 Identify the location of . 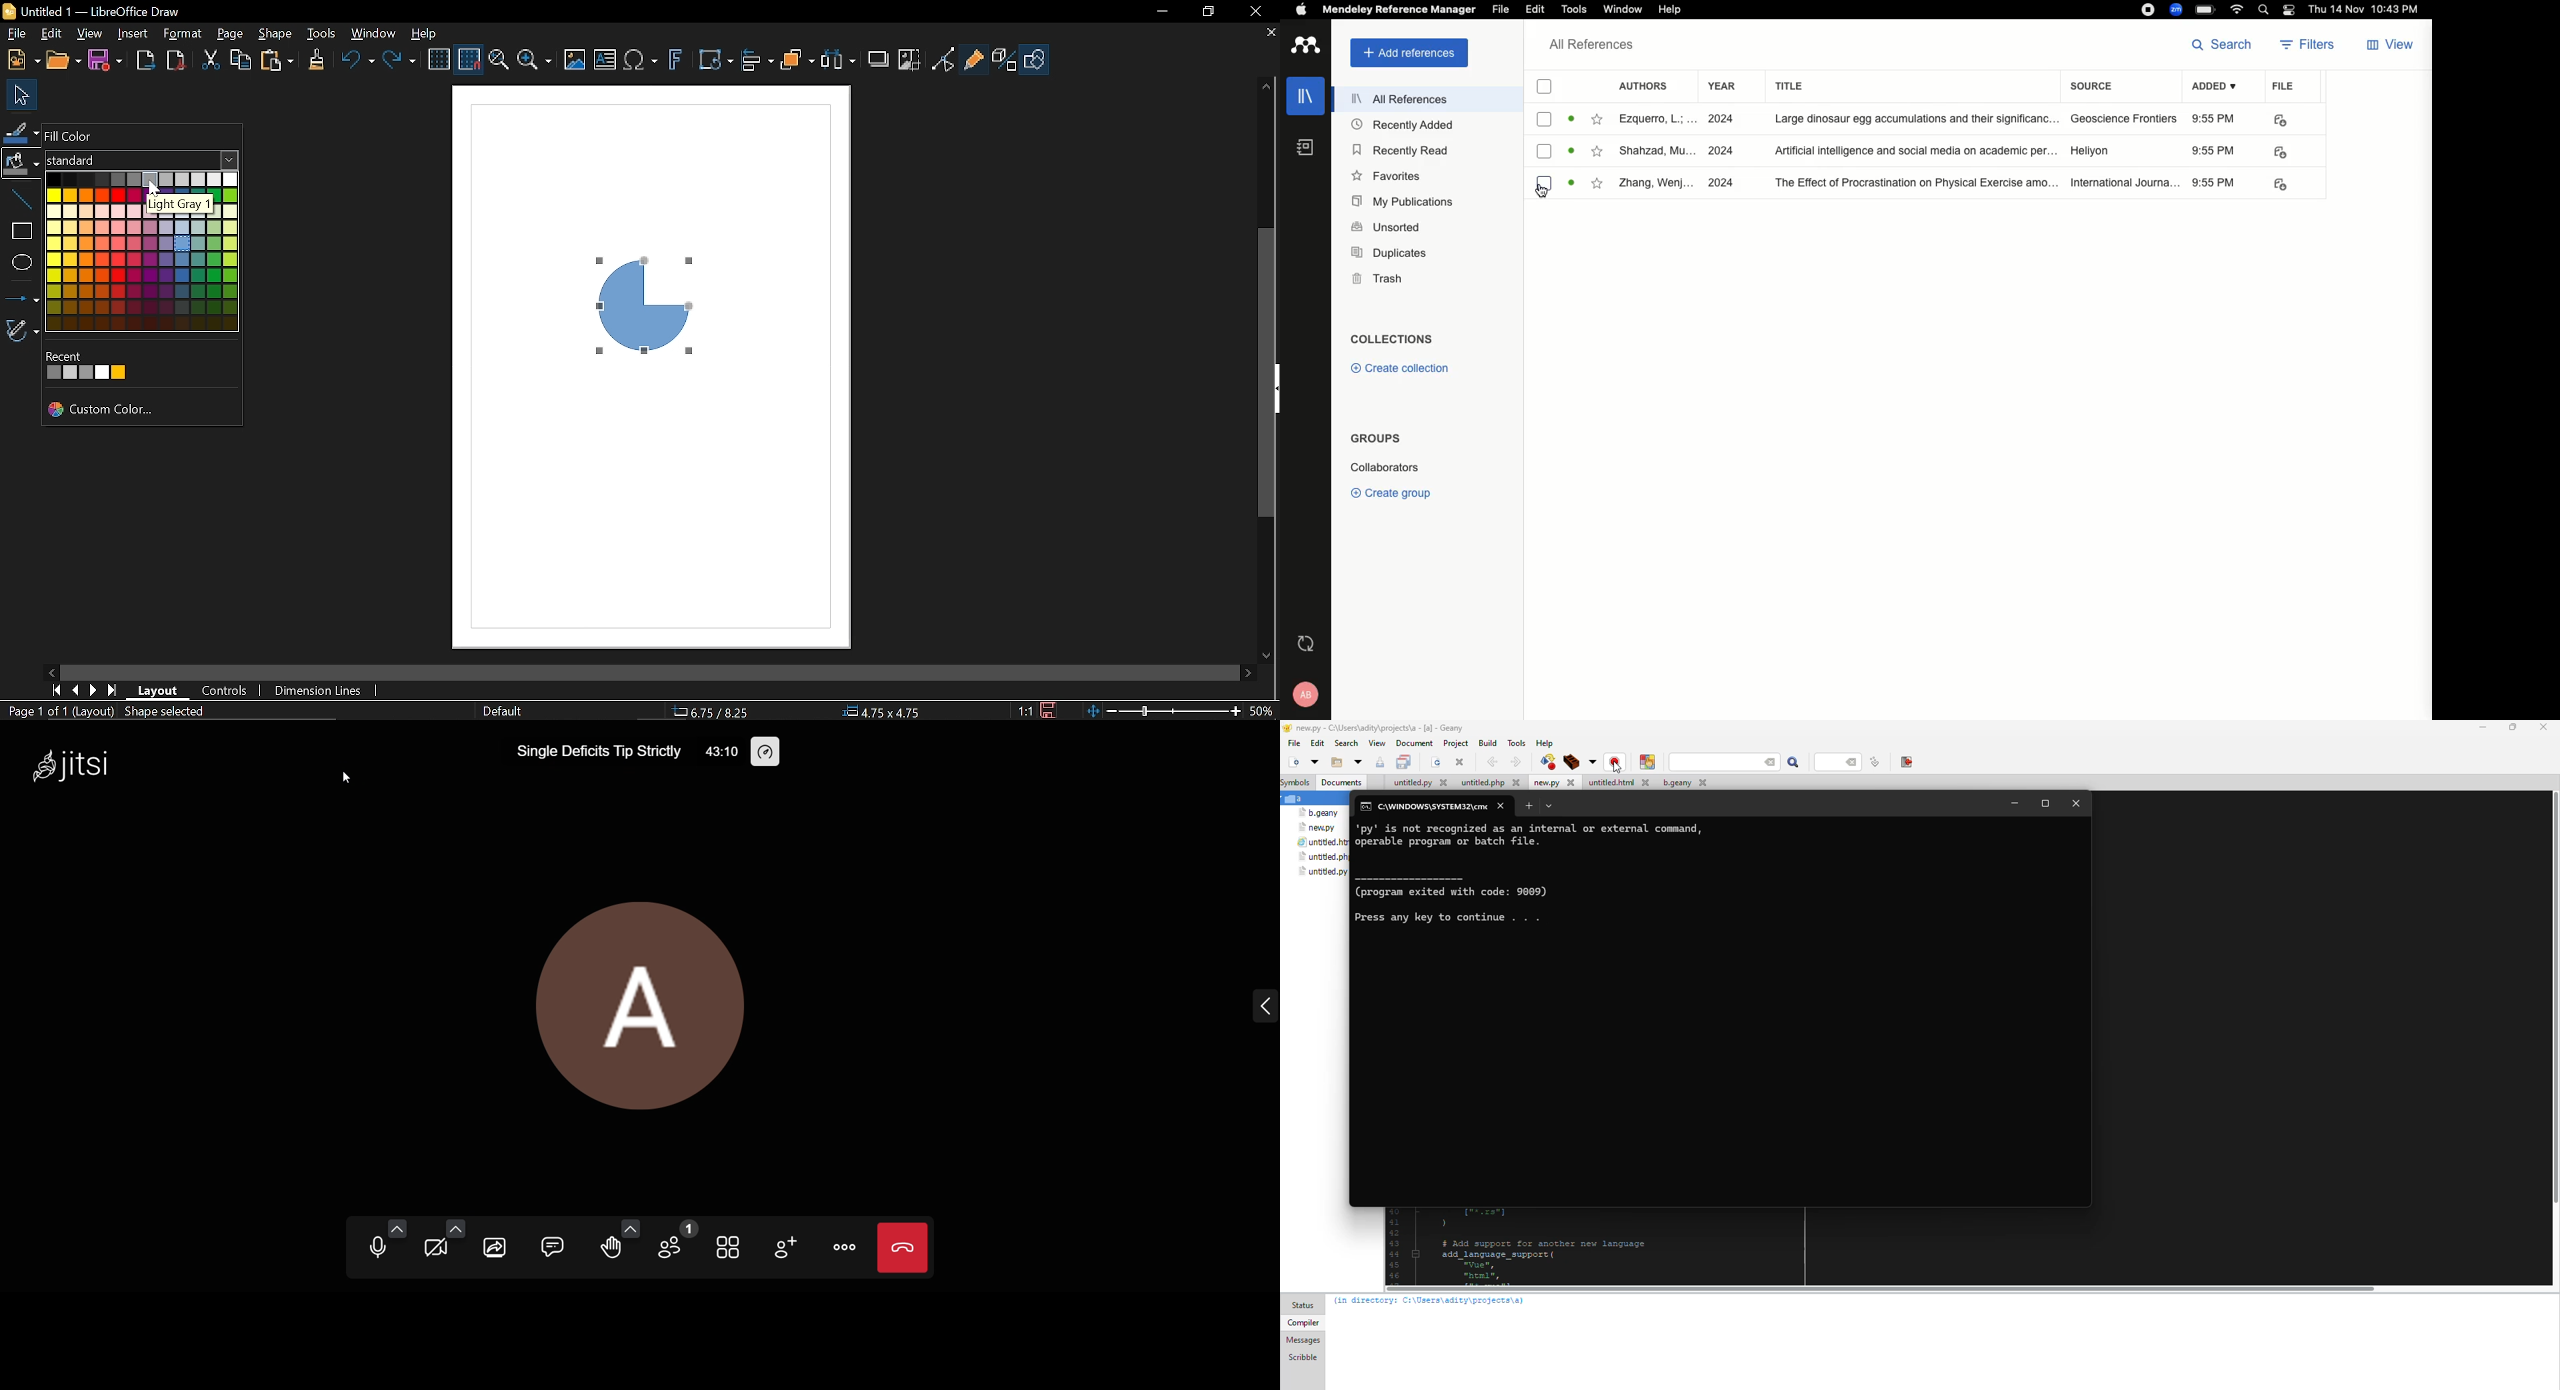
(98, 688).